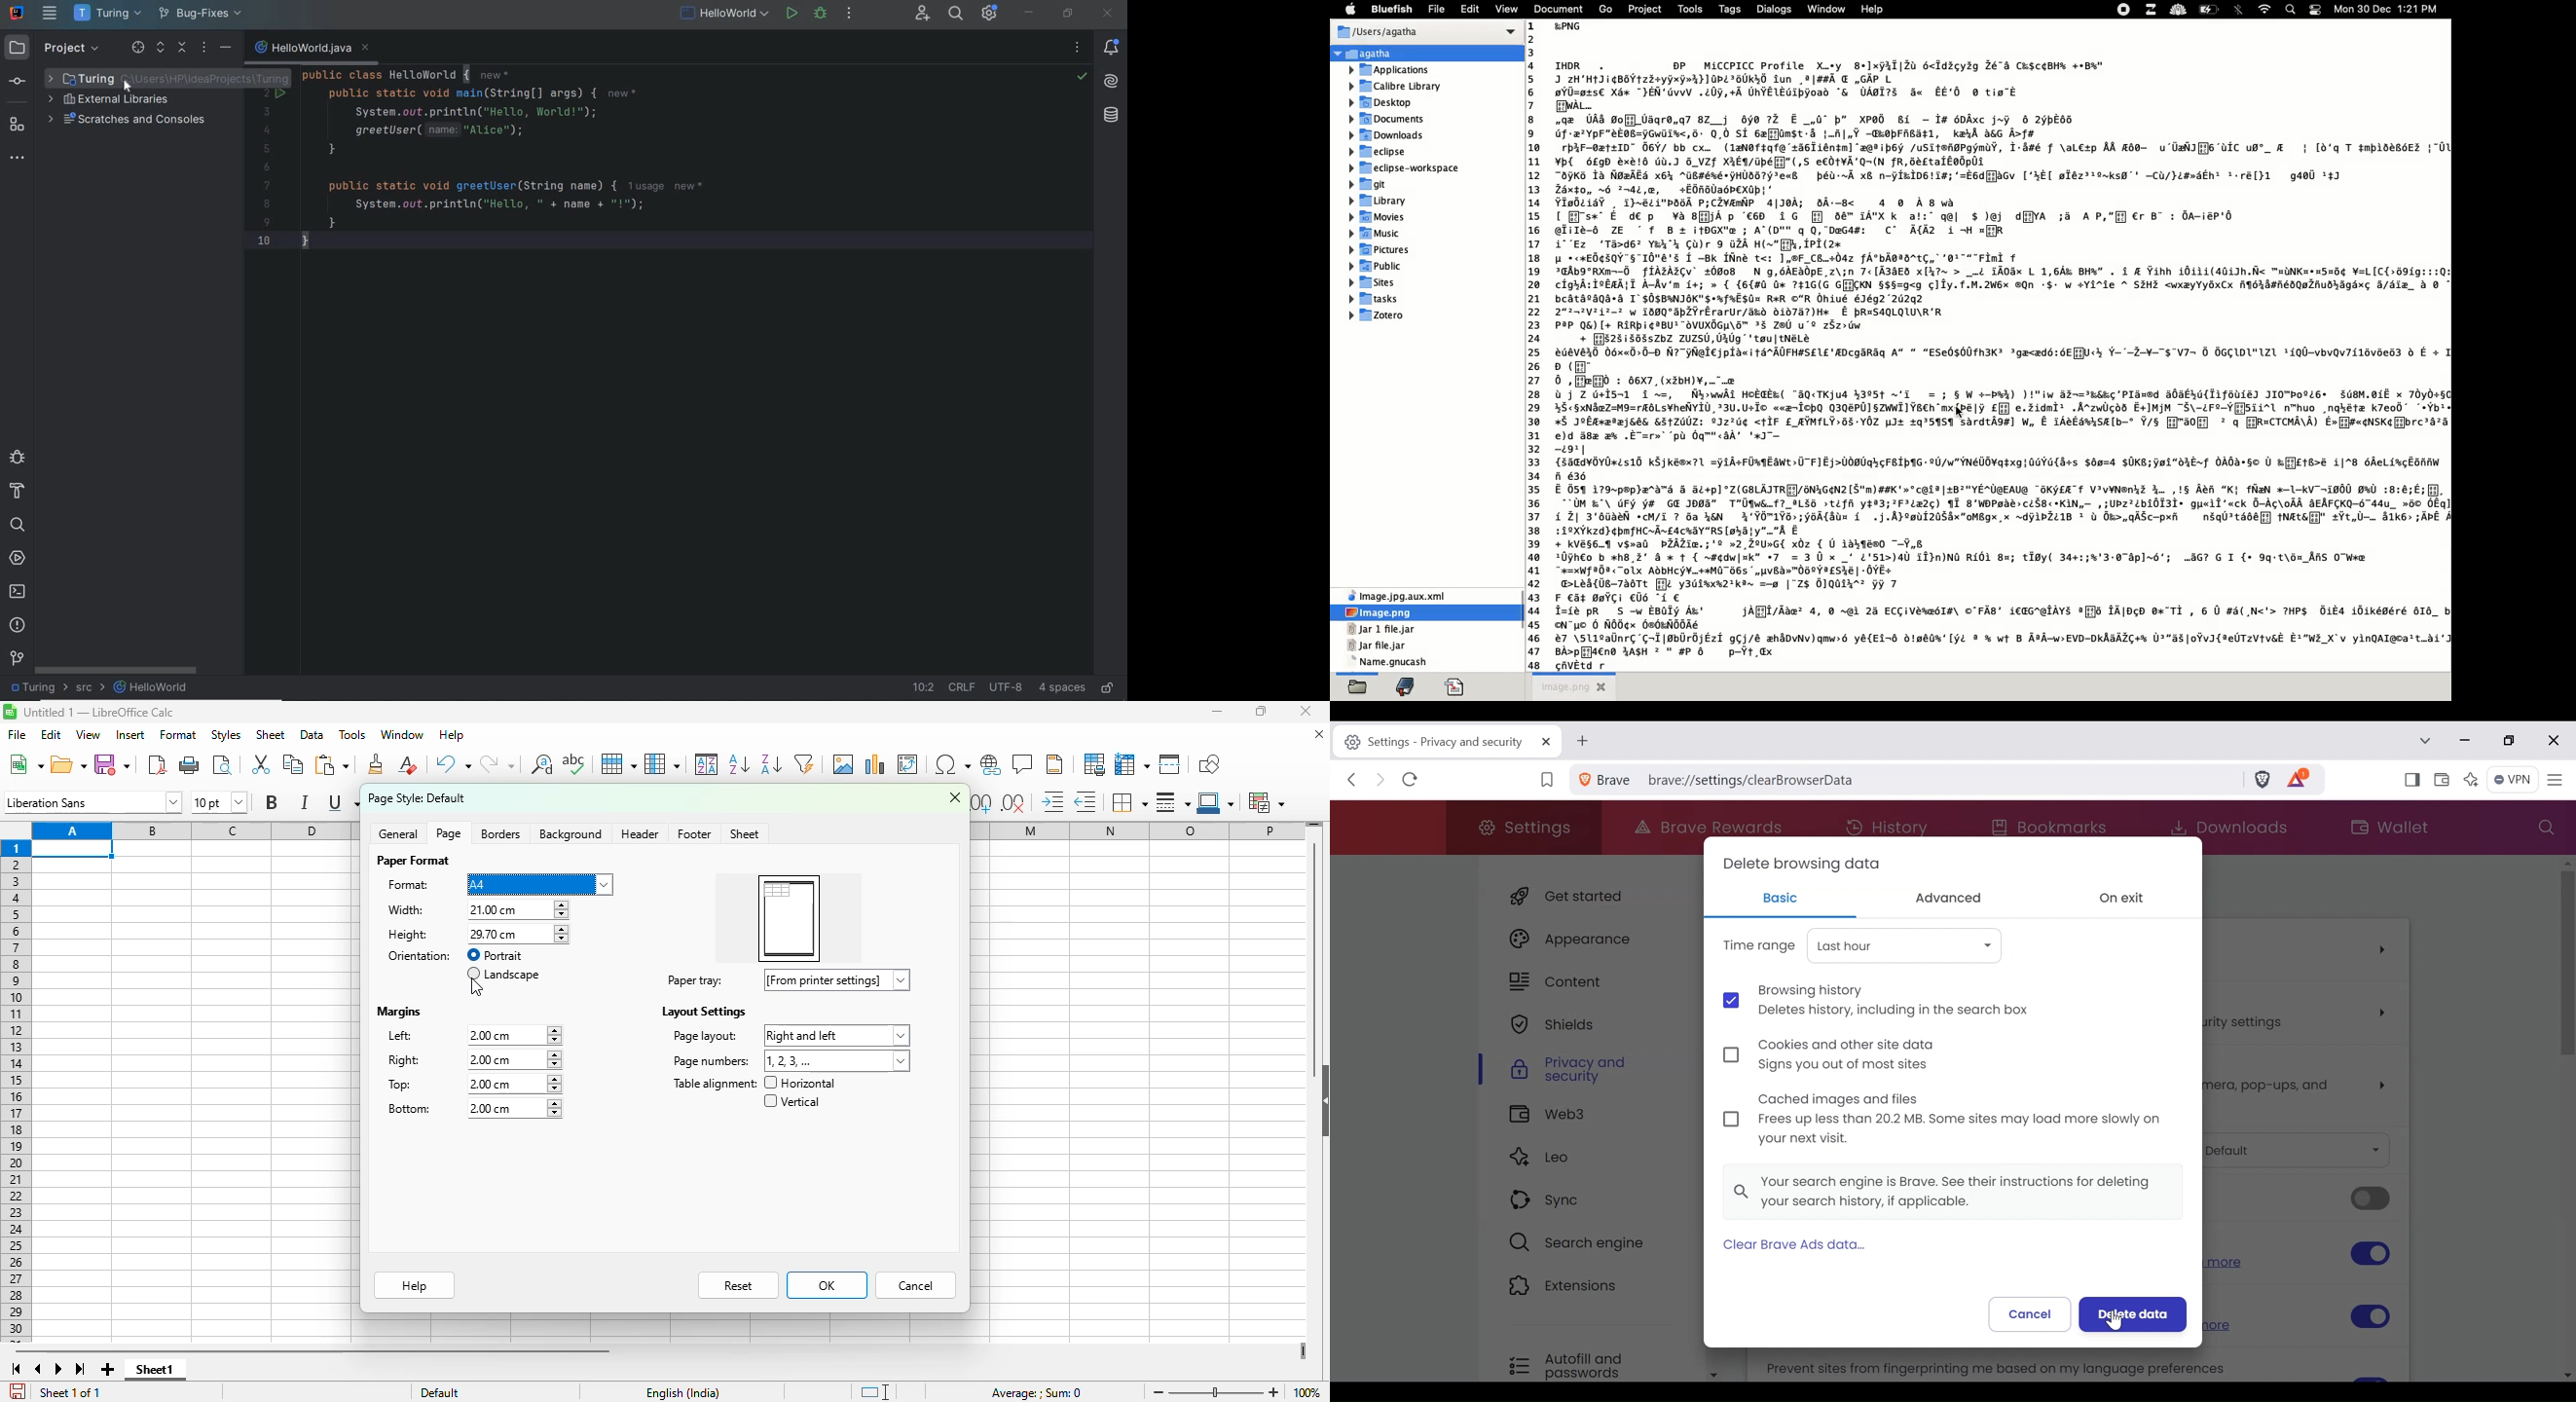 This screenshot has height=1428, width=2576. I want to click on insert image, so click(844, 764).